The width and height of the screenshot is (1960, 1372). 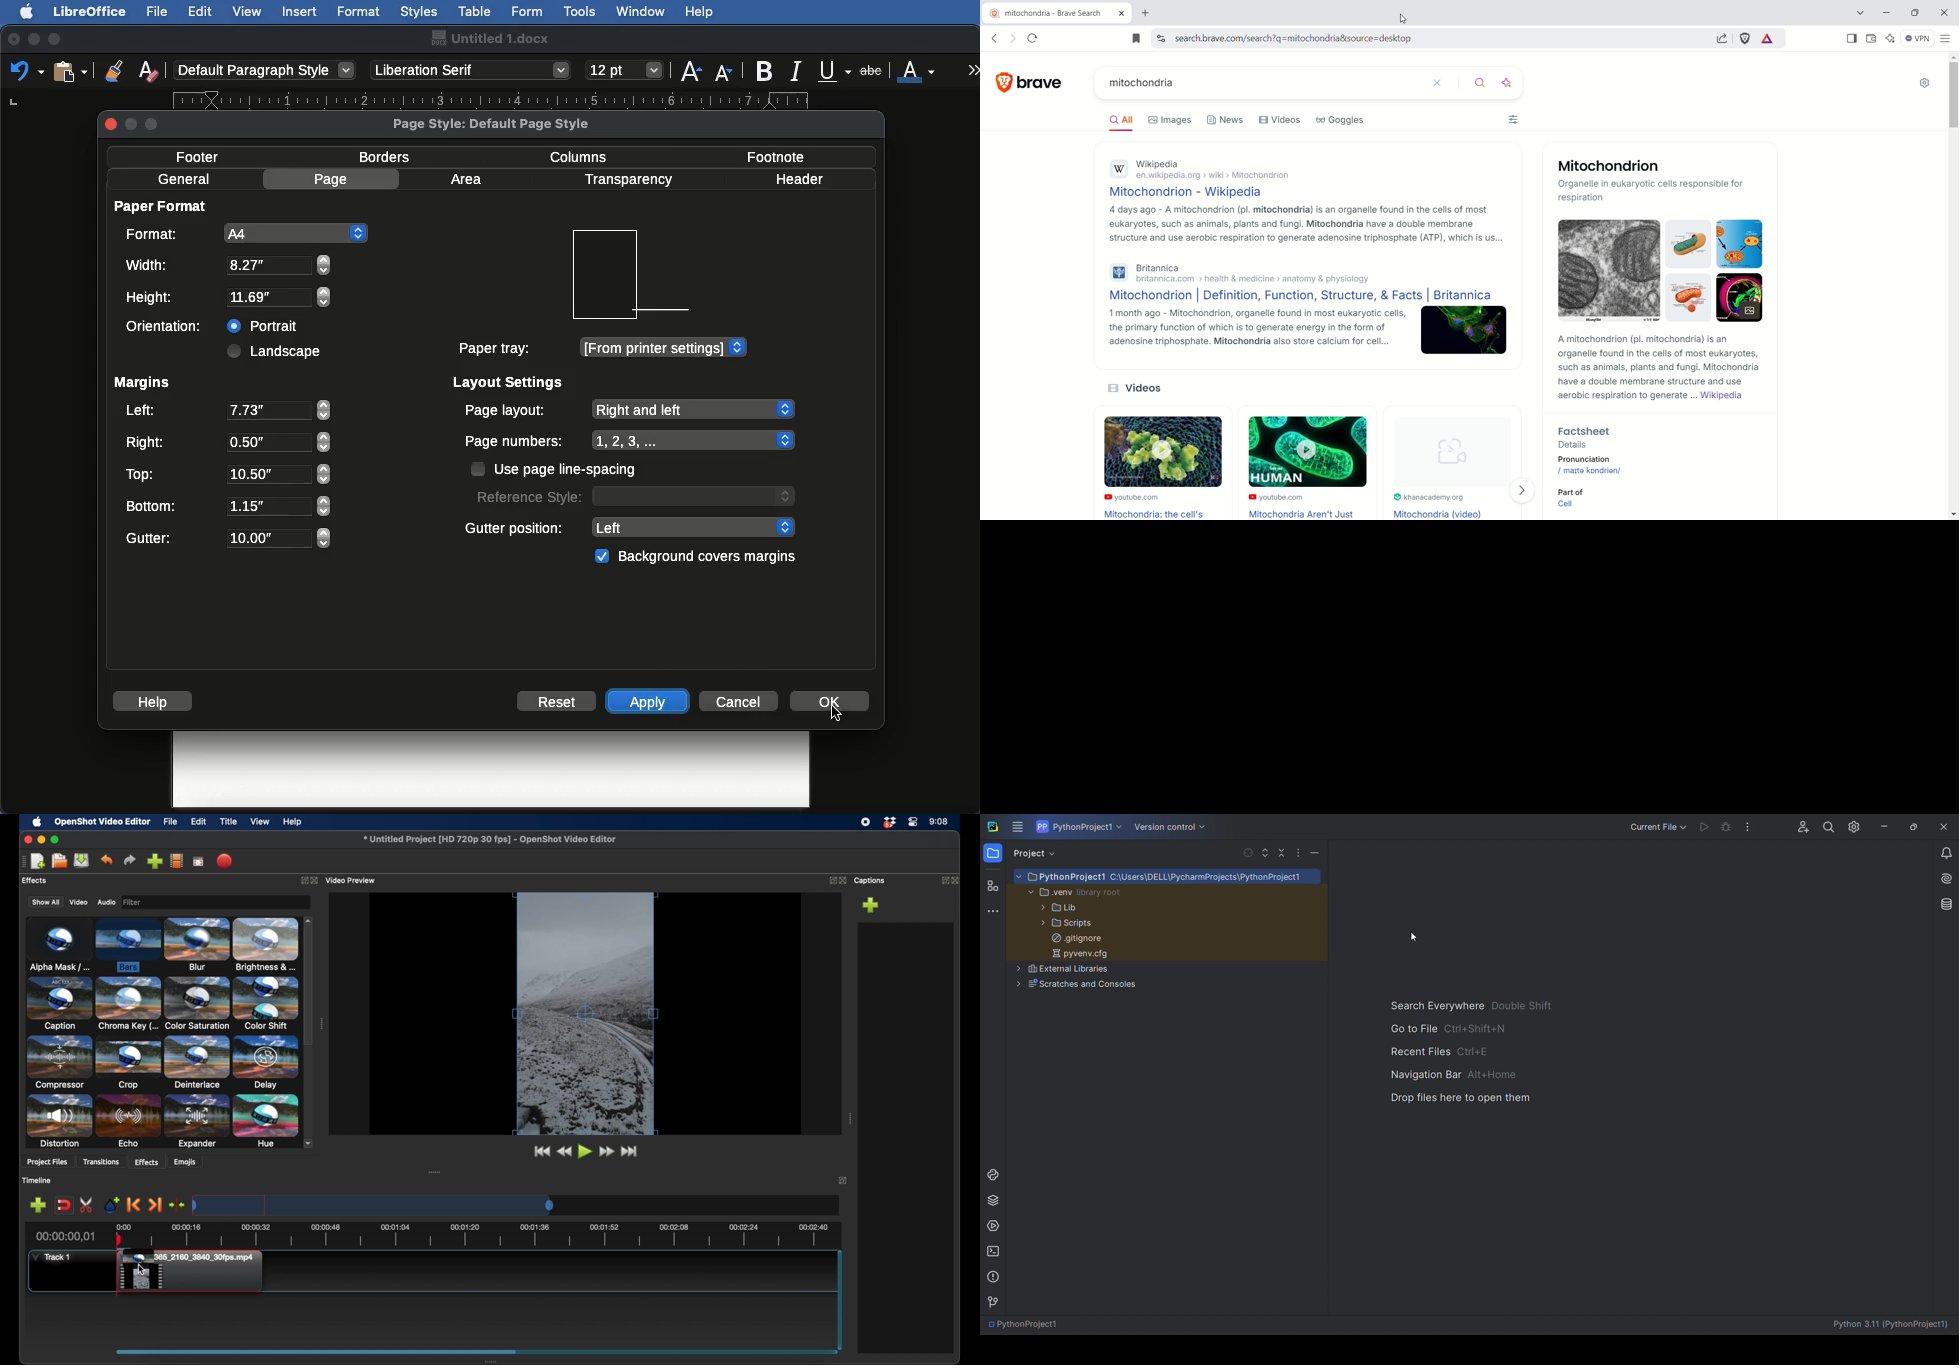 What do you see at coordinates (774, 156) in the screenshot?
I see `Footnote` at bounding box center [774, 156].